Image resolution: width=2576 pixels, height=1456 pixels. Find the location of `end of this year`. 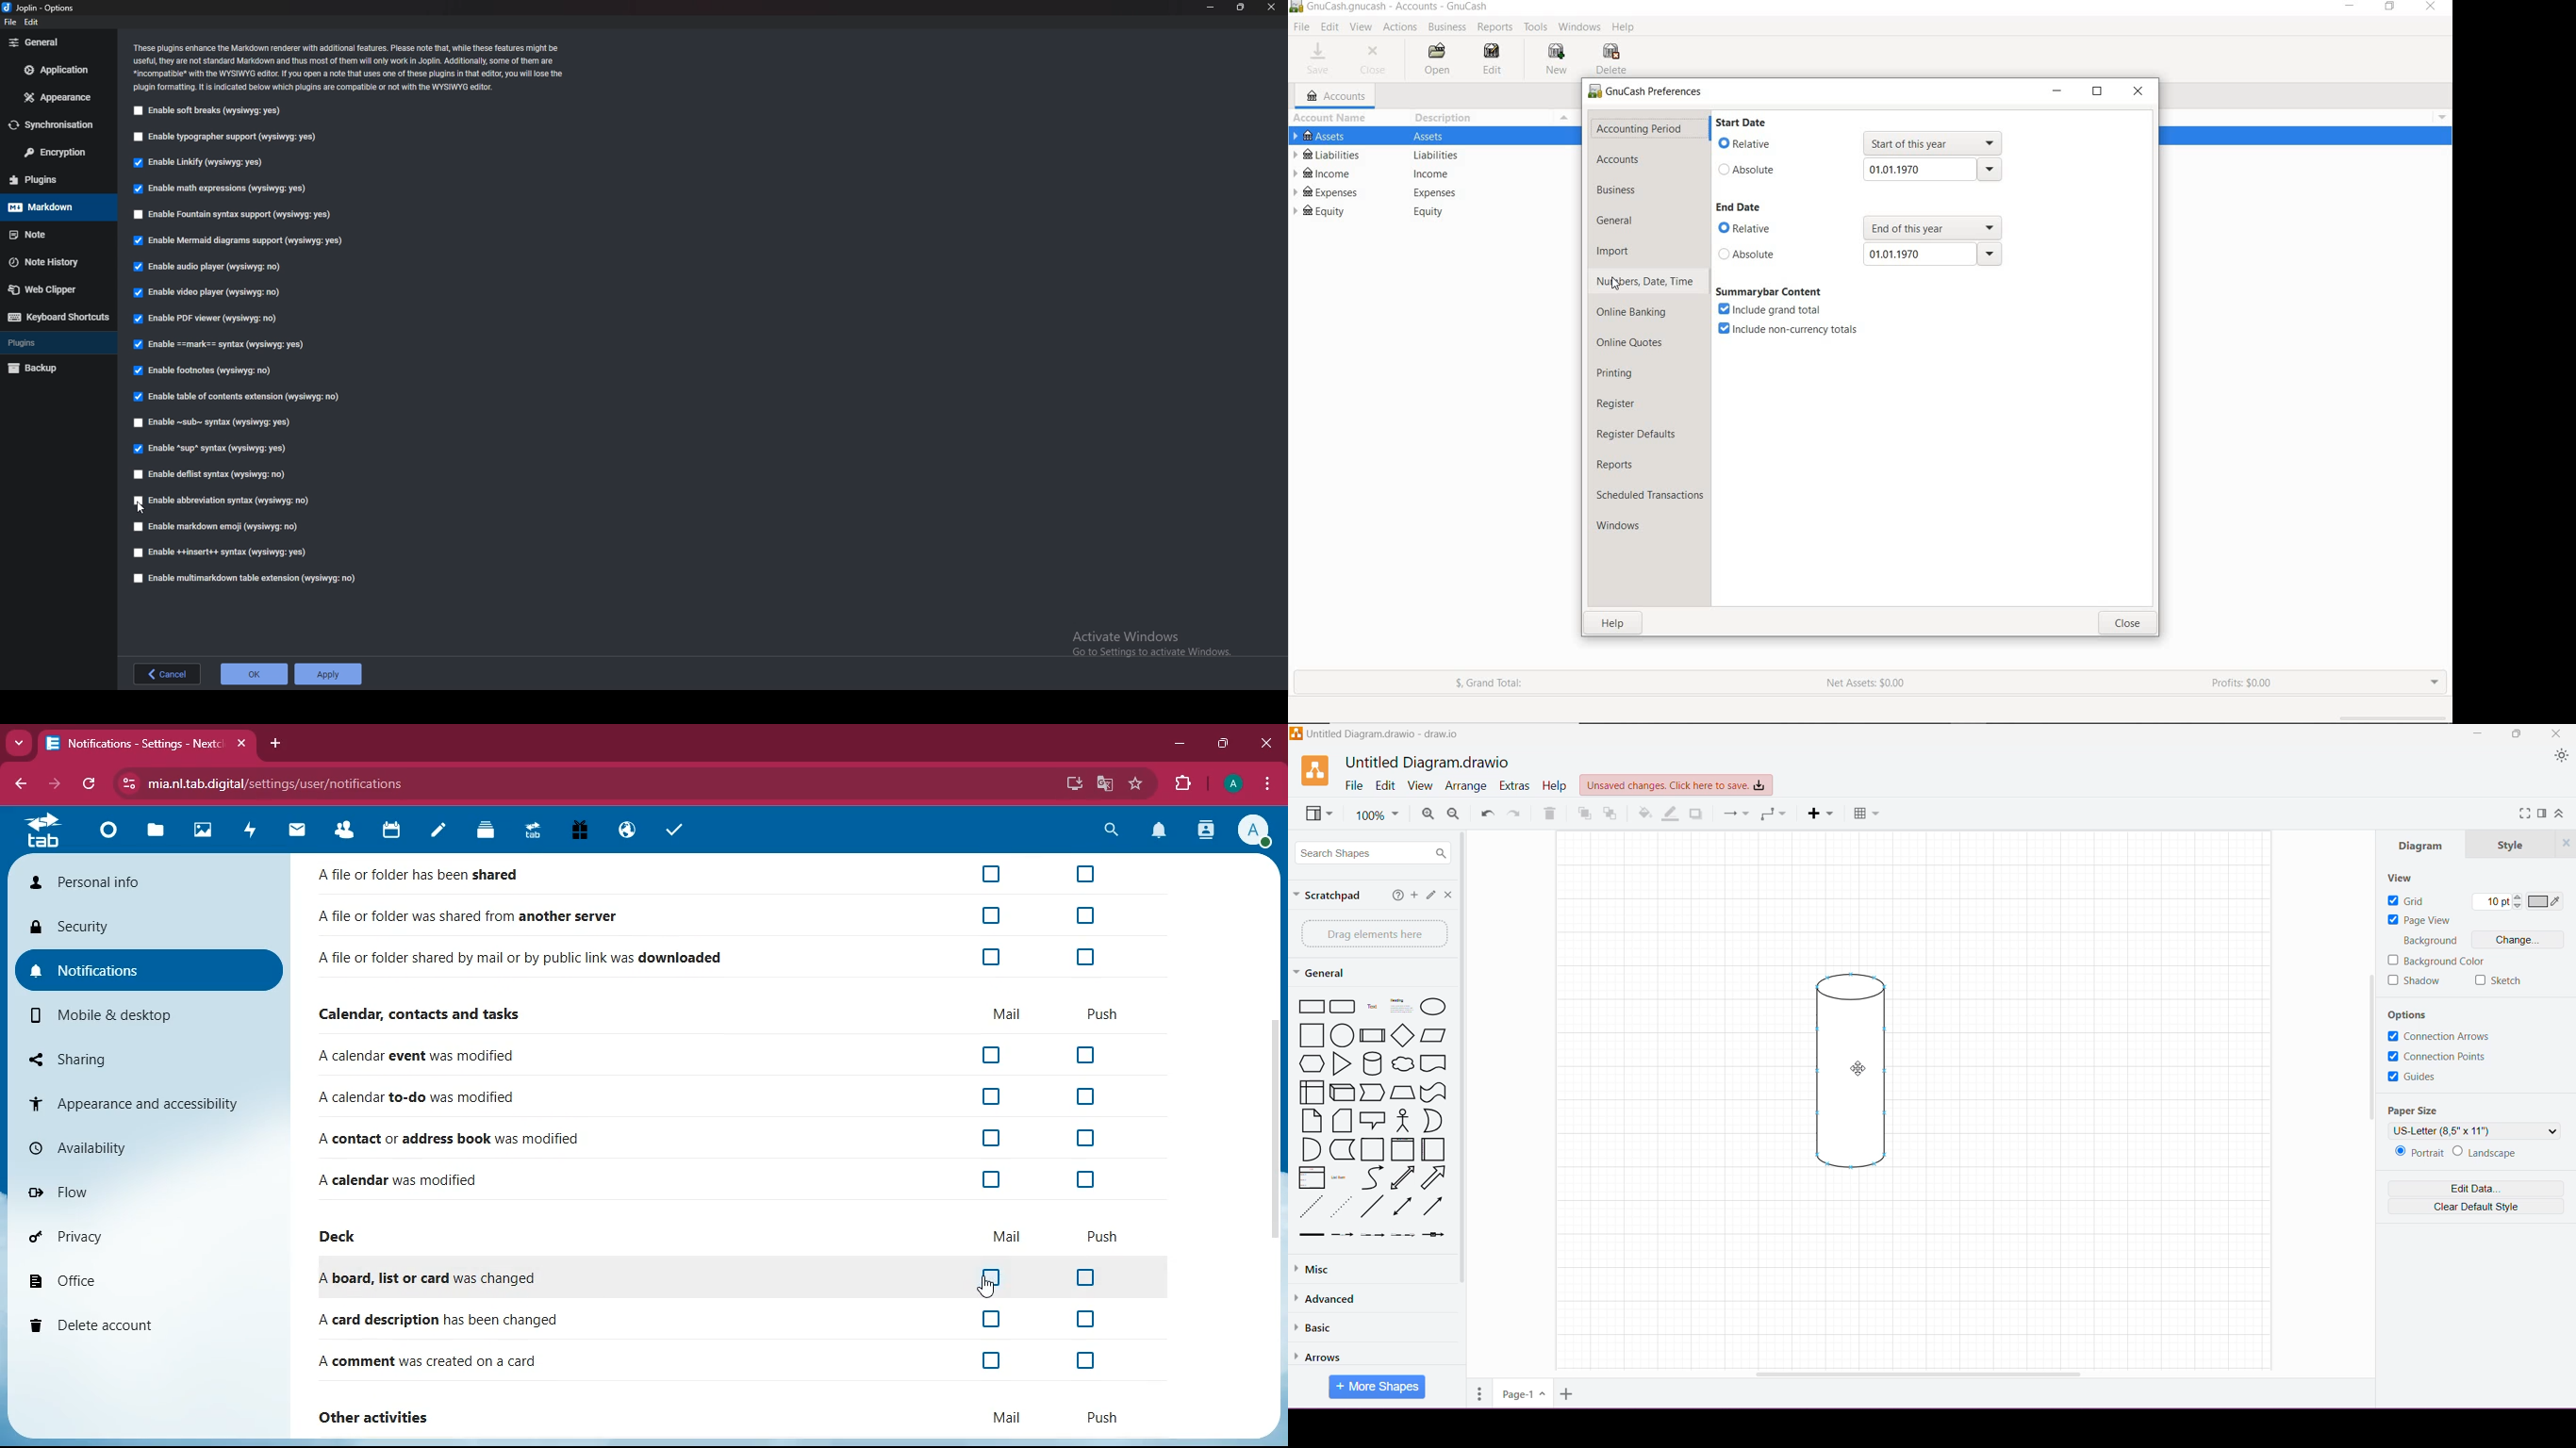

end of this year is located at coordinates (1934, 227).